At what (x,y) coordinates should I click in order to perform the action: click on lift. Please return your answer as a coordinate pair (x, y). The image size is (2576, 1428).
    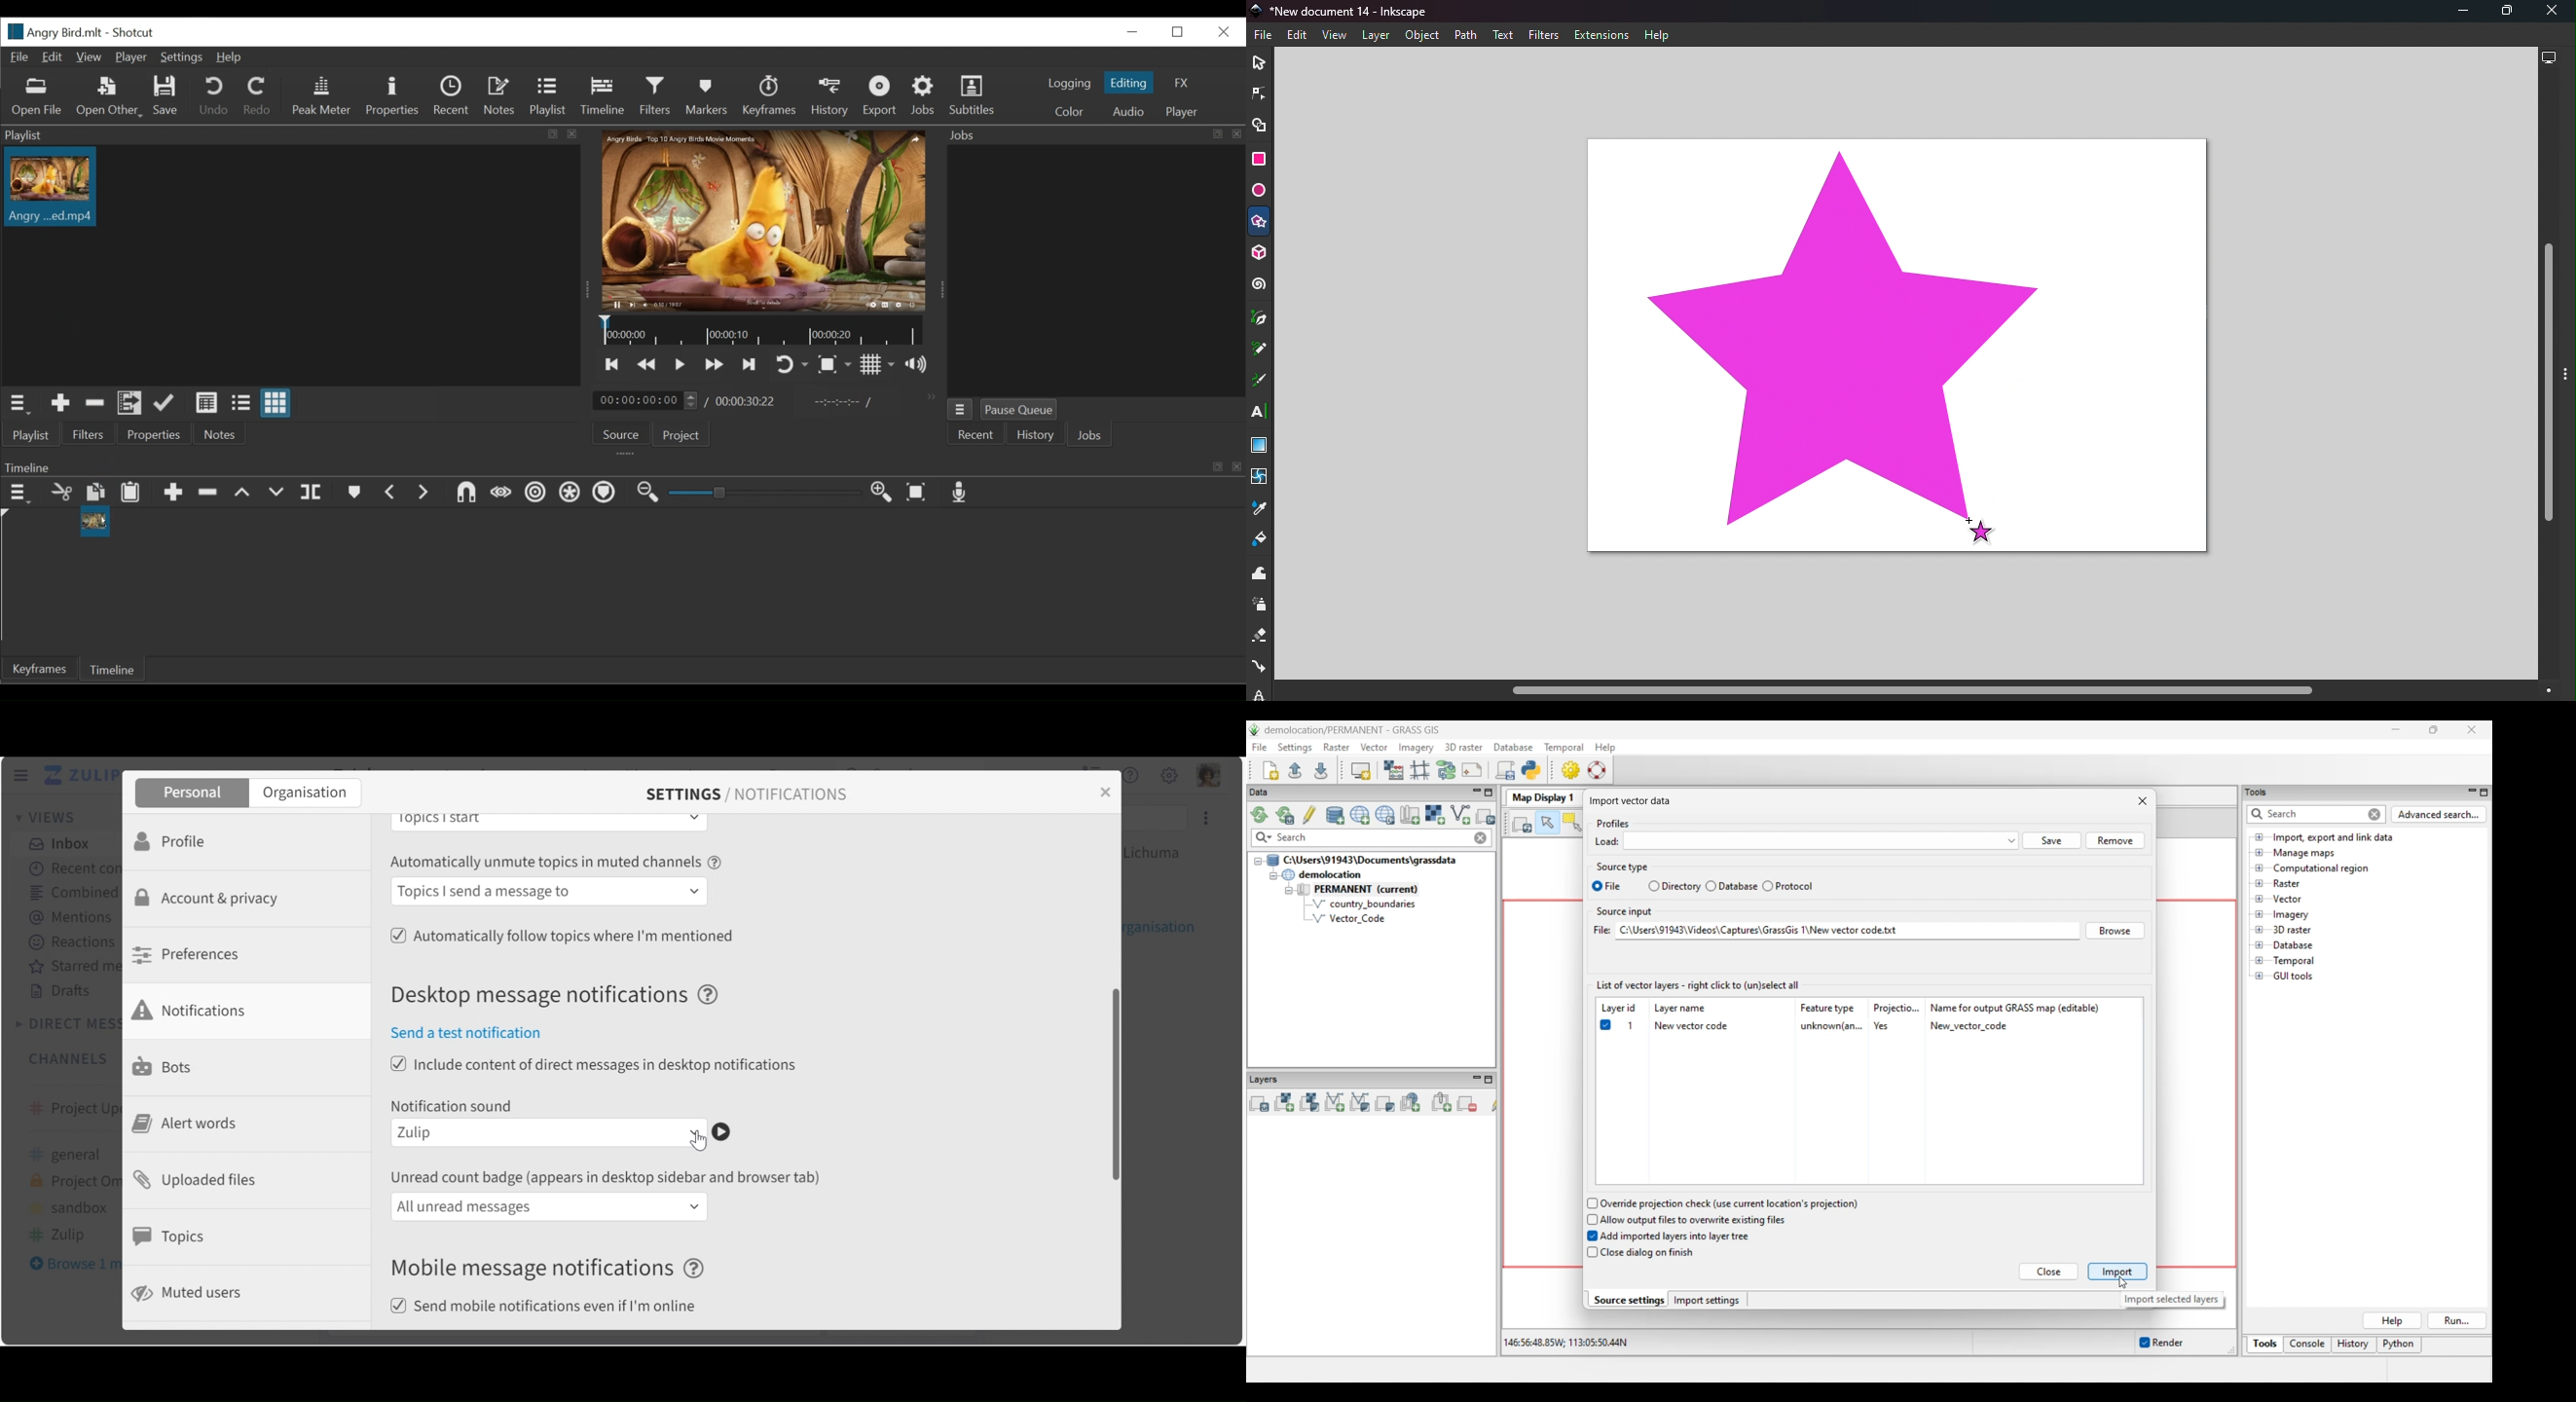
    Looking at the image, I should click on (242, 493).